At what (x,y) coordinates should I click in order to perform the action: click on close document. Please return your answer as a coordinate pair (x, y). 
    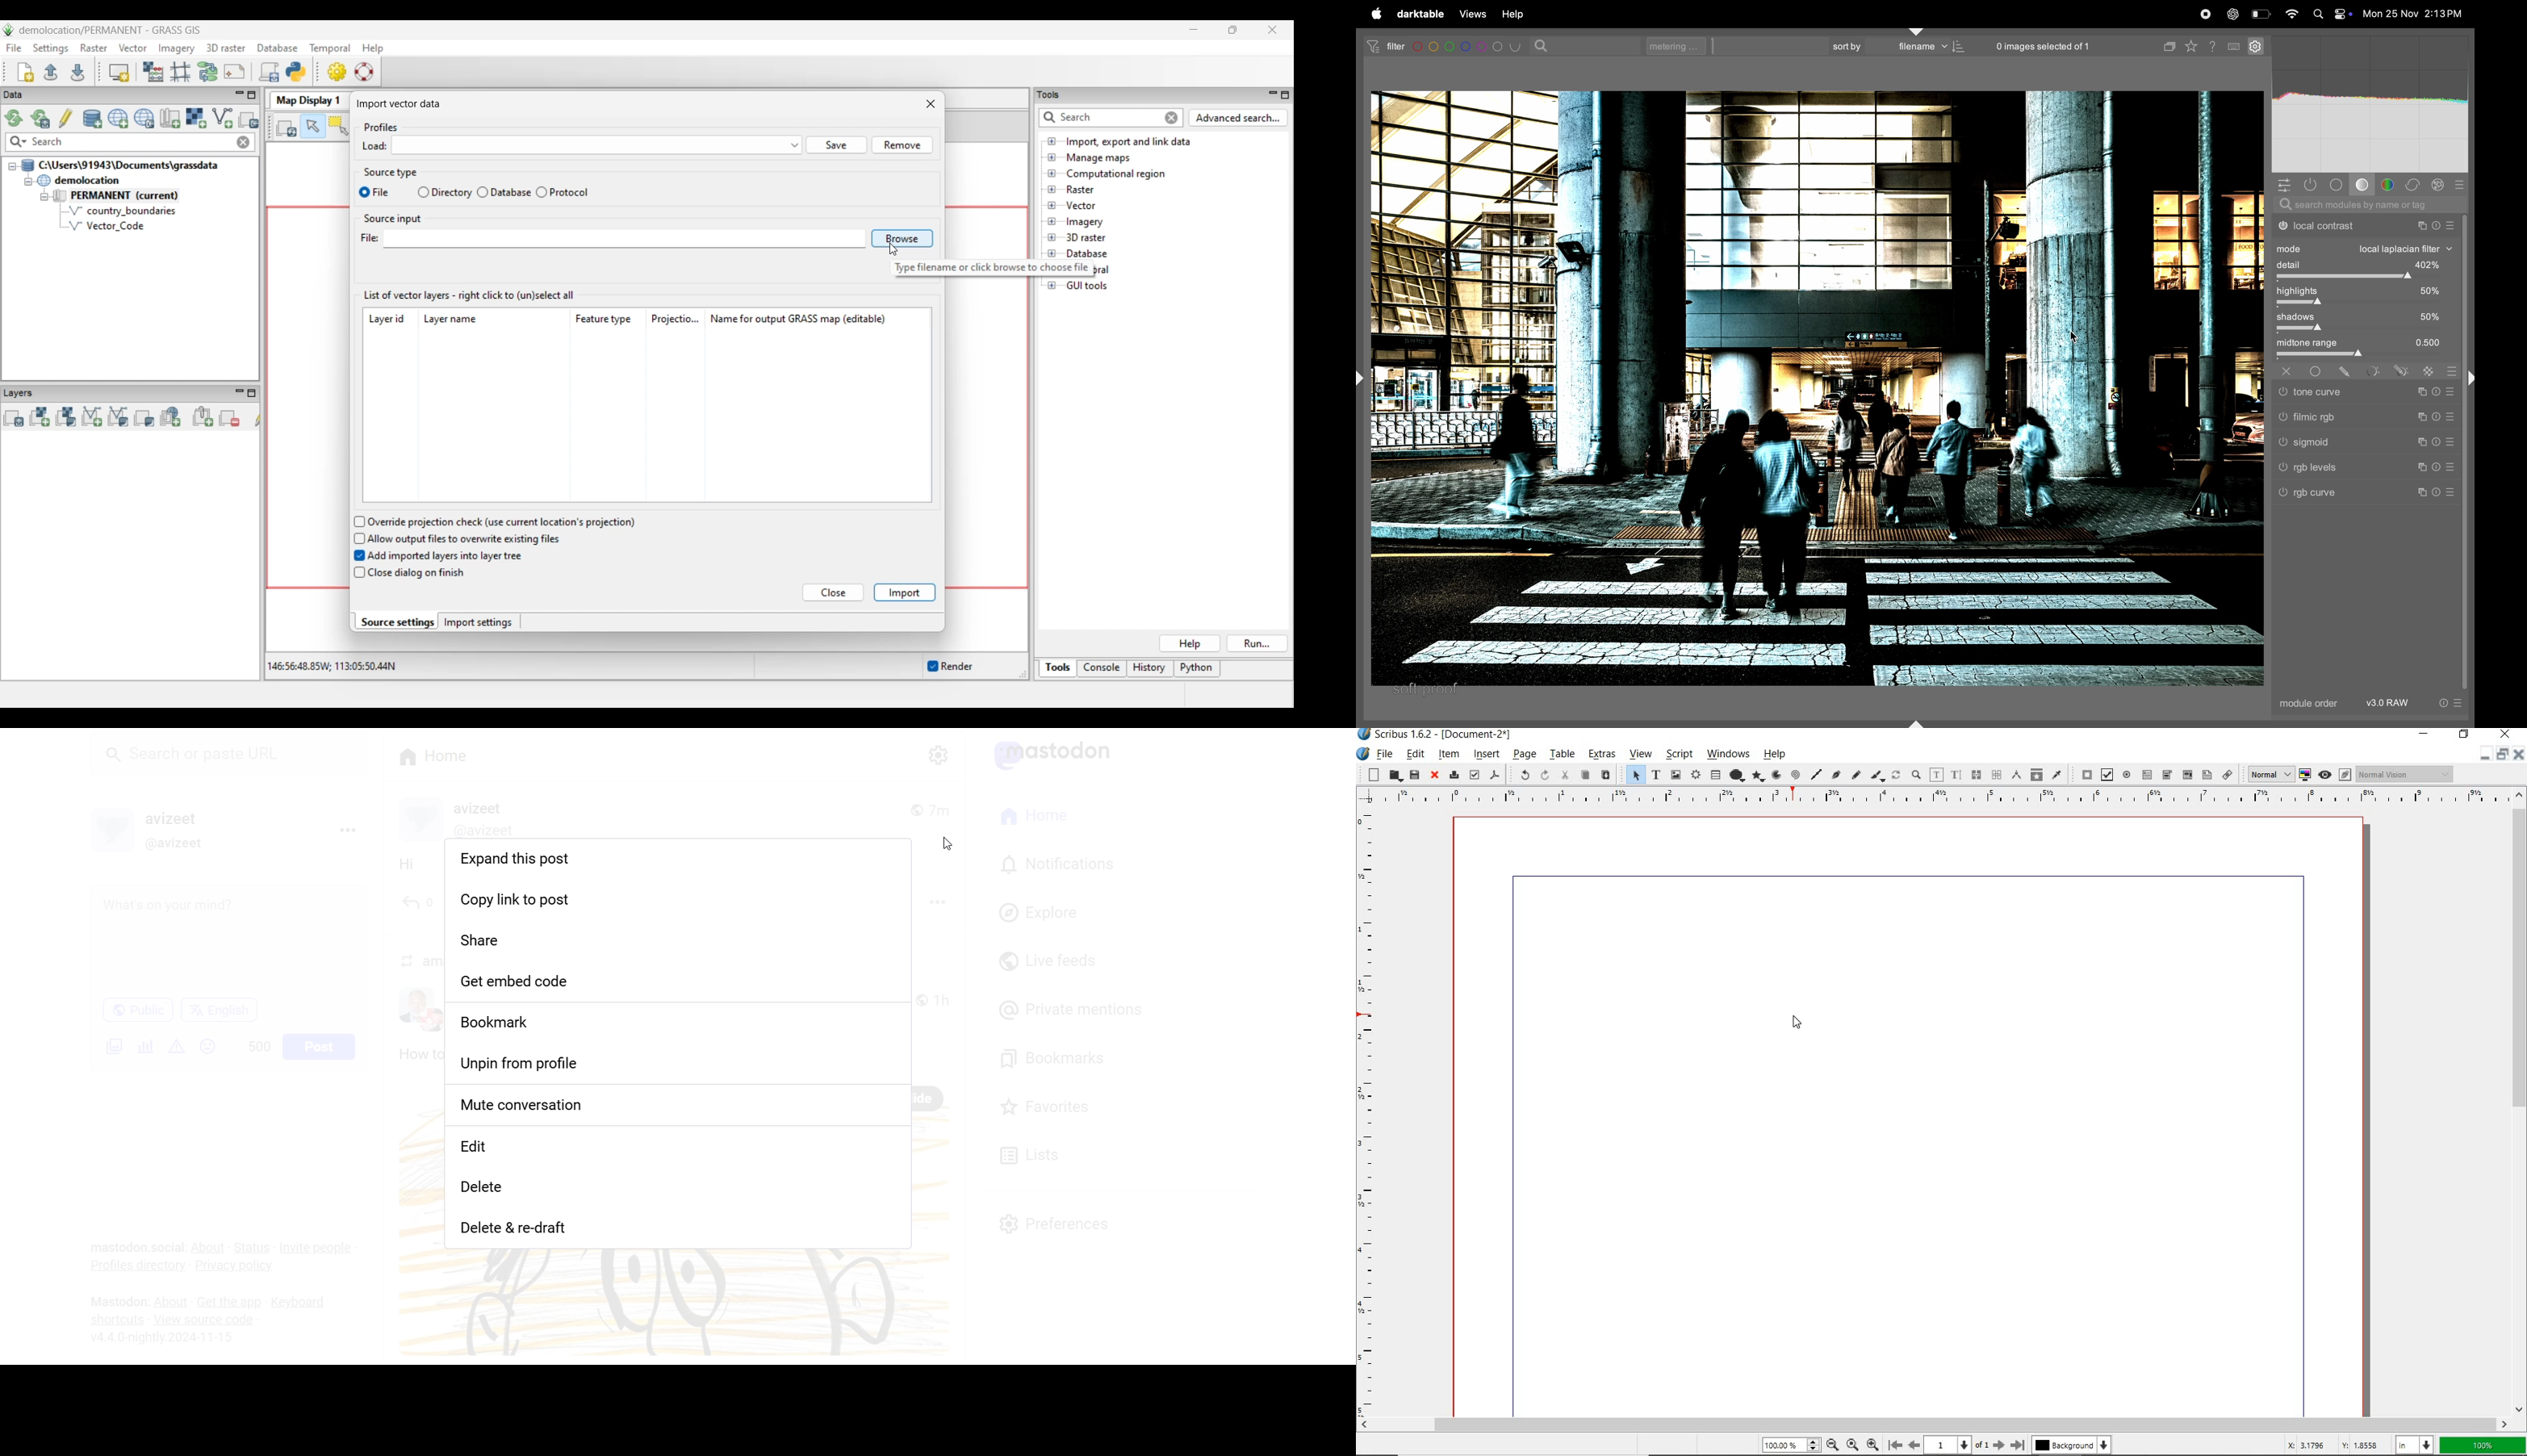
    Looking at the image, I should click on (2518, 754).